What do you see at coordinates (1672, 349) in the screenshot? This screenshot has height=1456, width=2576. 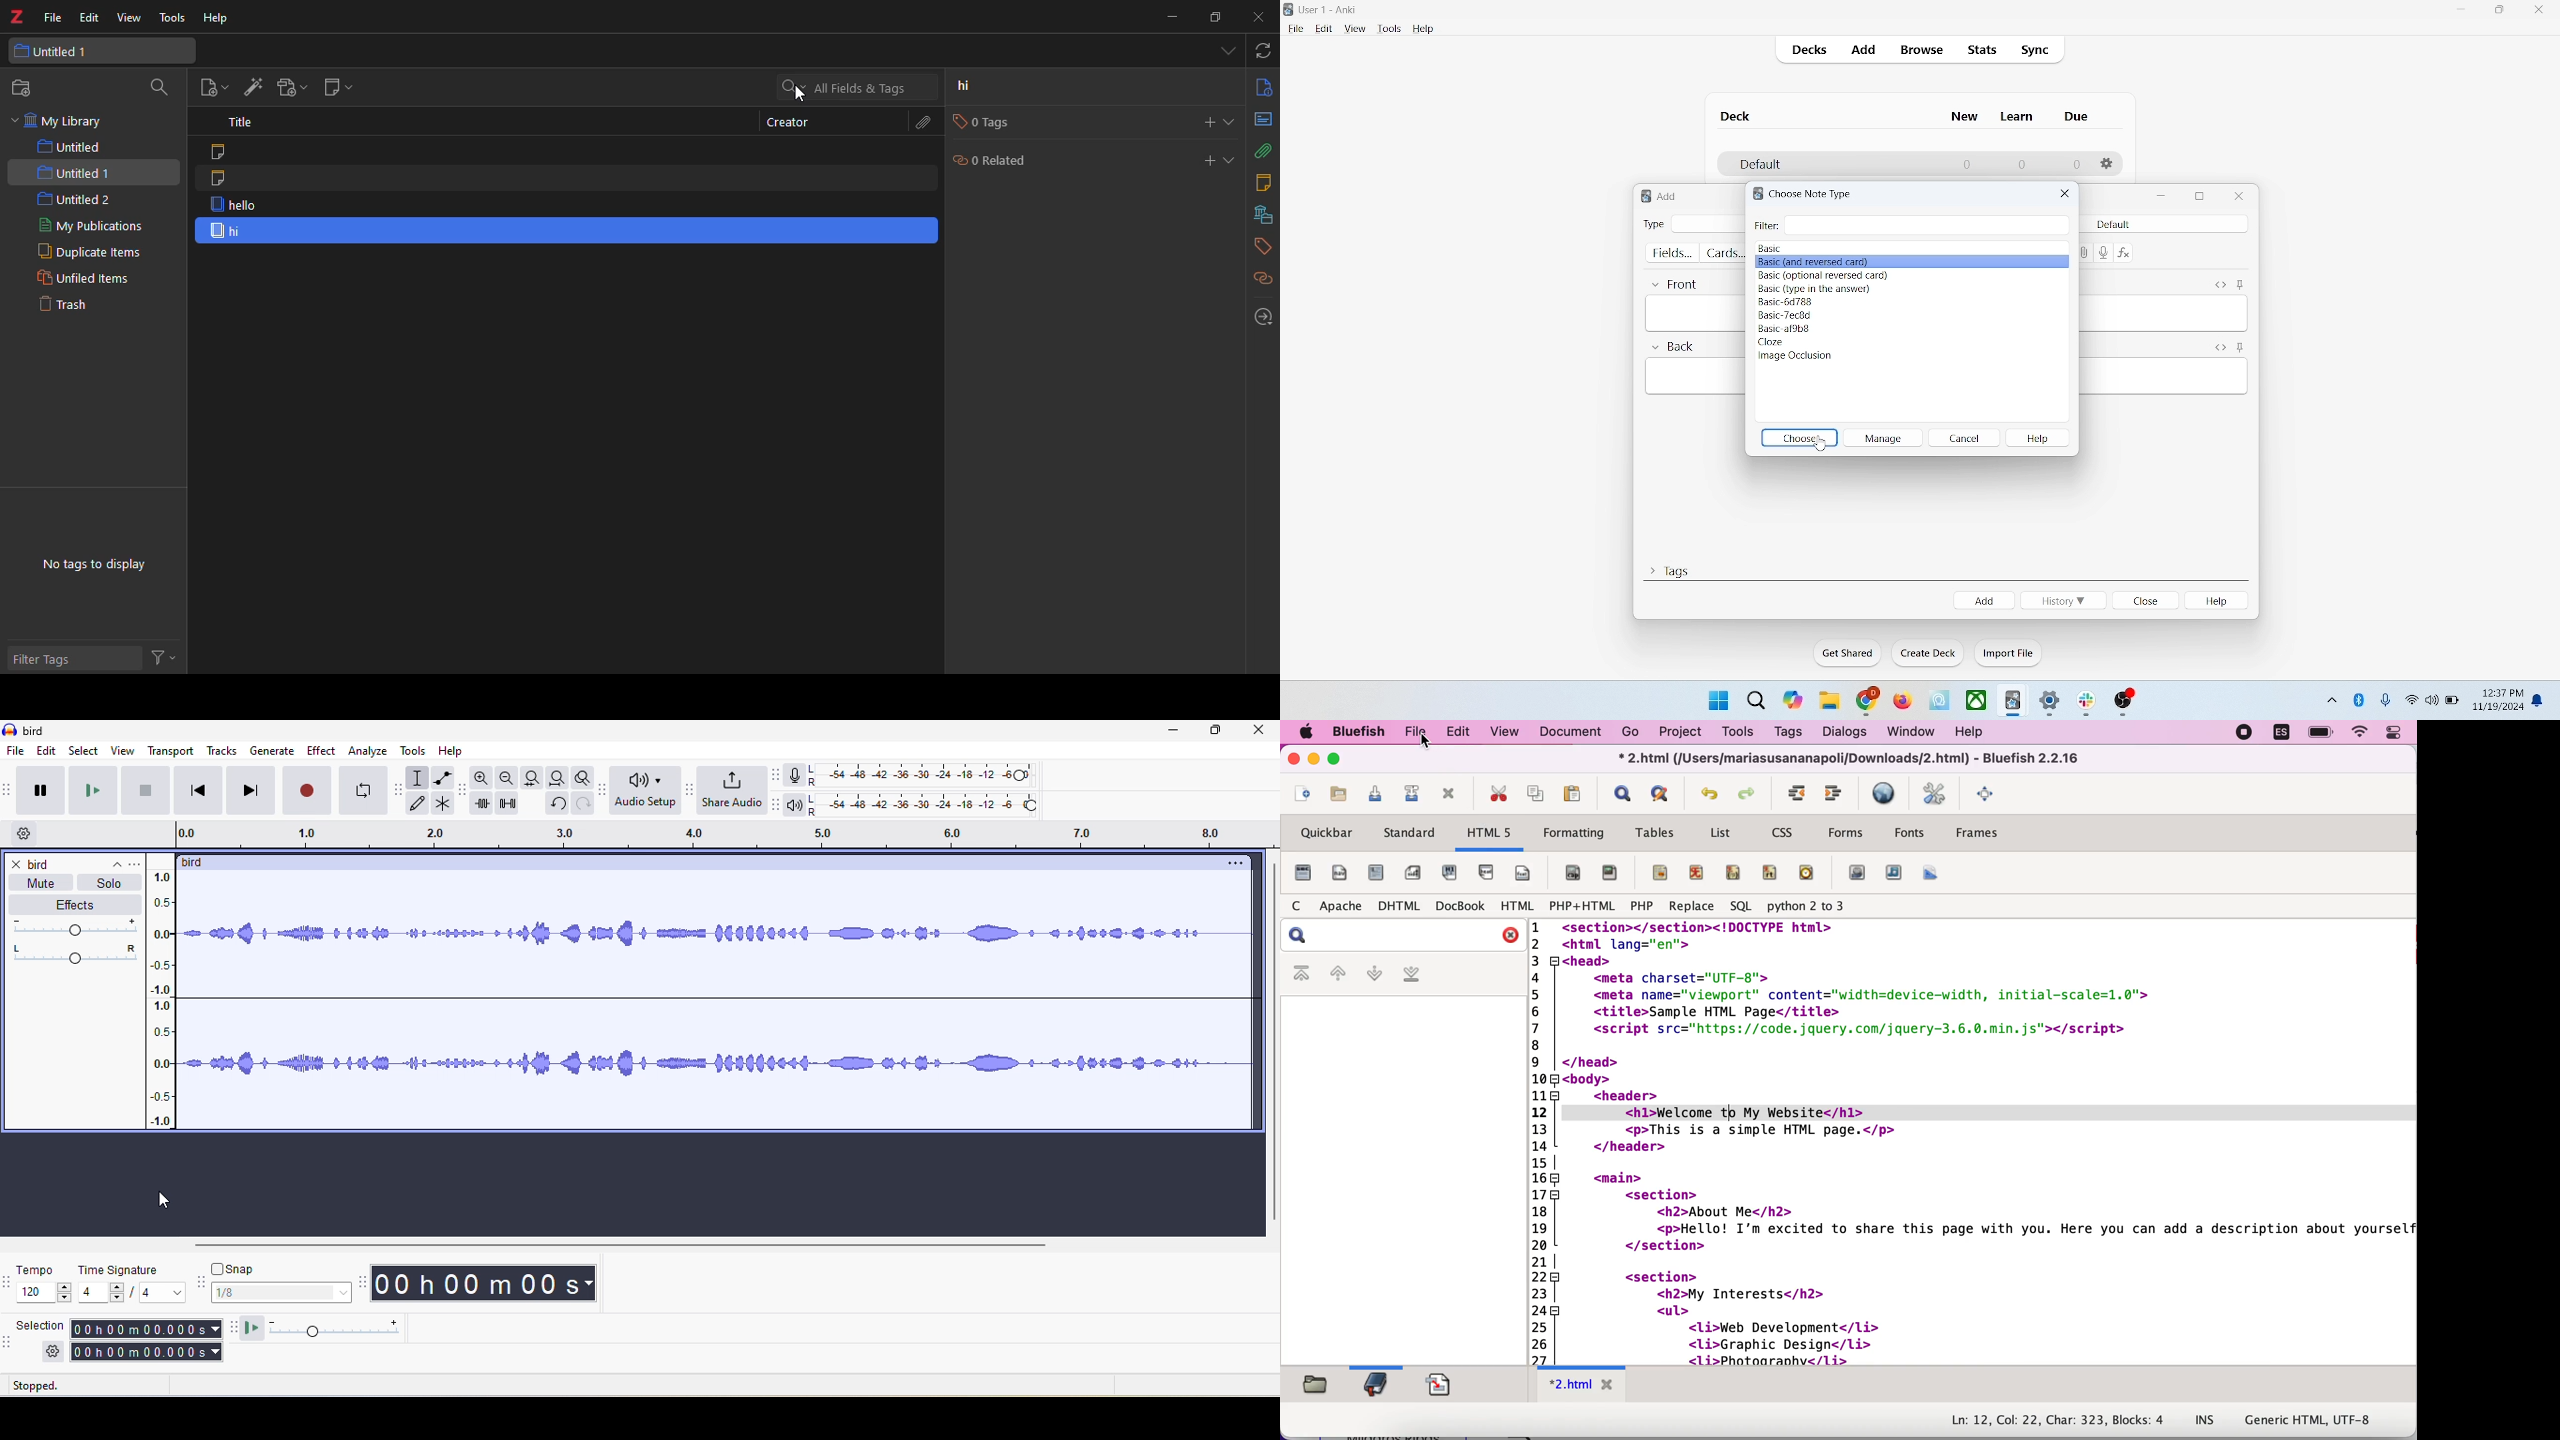 I see `back` at bounding box center [1672, 349].